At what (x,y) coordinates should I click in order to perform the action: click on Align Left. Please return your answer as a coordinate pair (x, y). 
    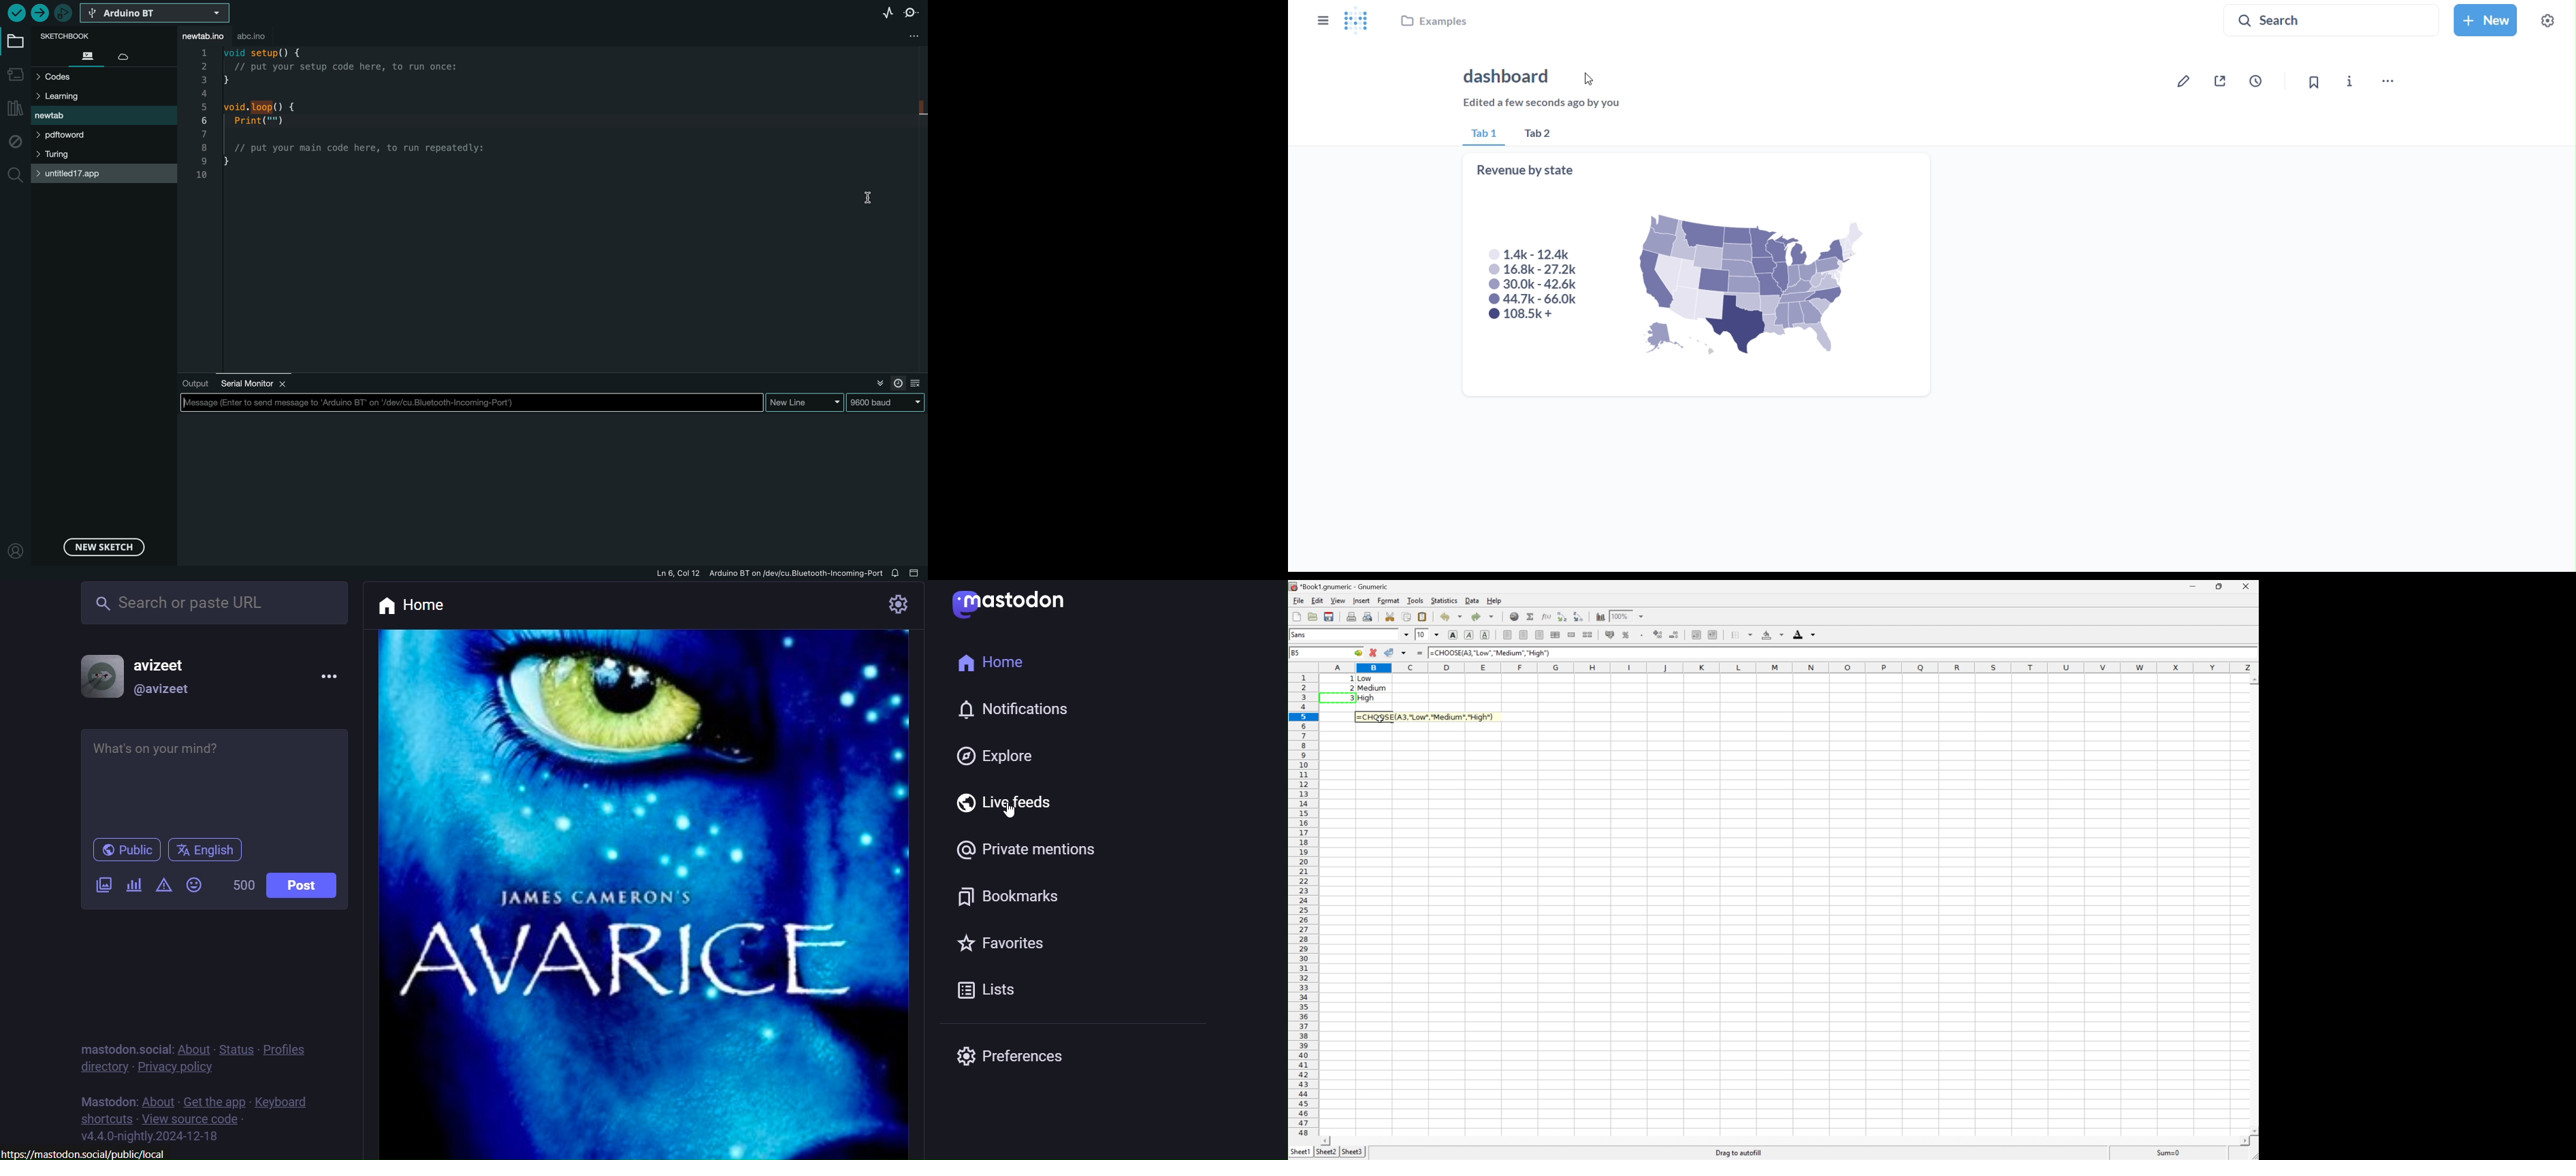
    Looking at the image, I should click on (1508, 634).